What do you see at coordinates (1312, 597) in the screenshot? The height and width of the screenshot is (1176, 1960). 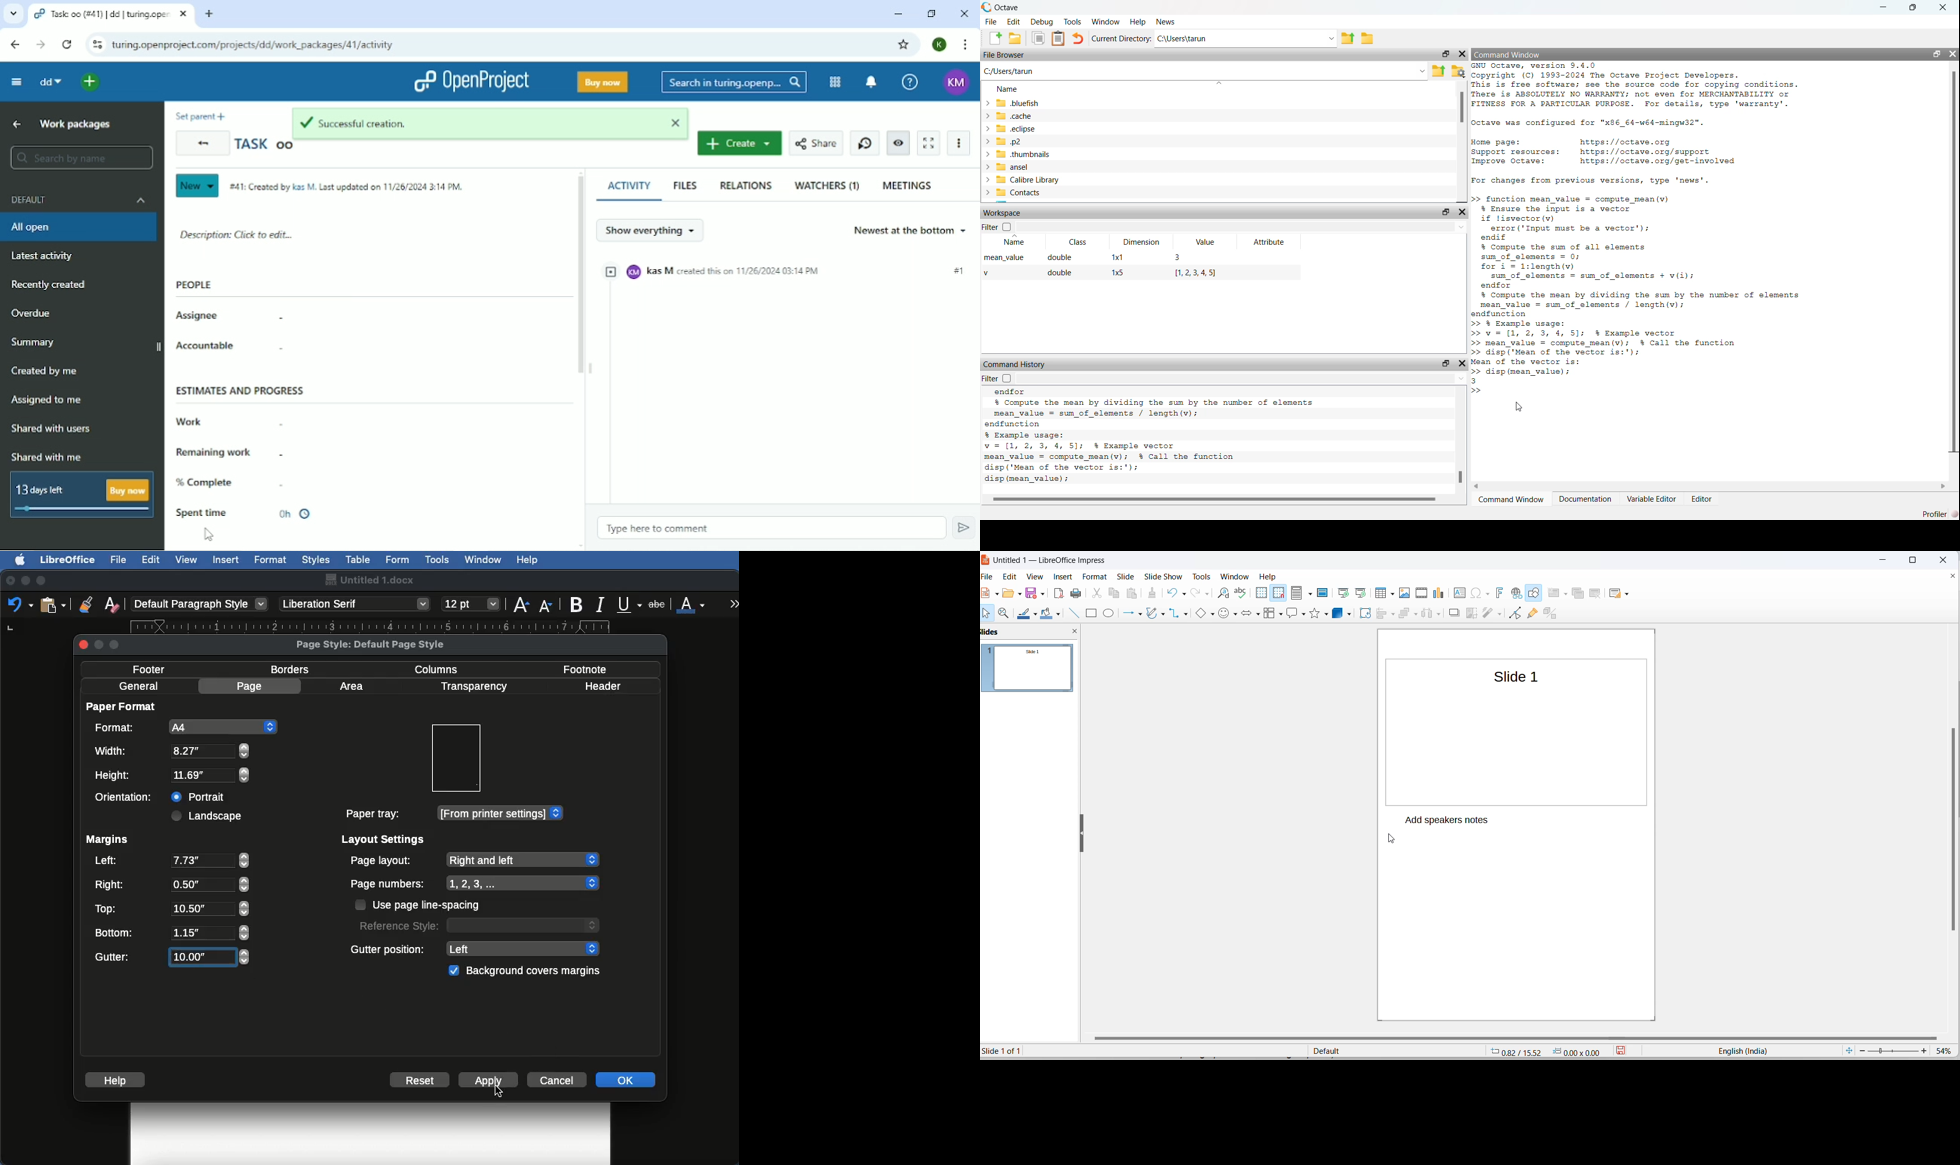 I see `cursor` at bounding box center [1312, 597].